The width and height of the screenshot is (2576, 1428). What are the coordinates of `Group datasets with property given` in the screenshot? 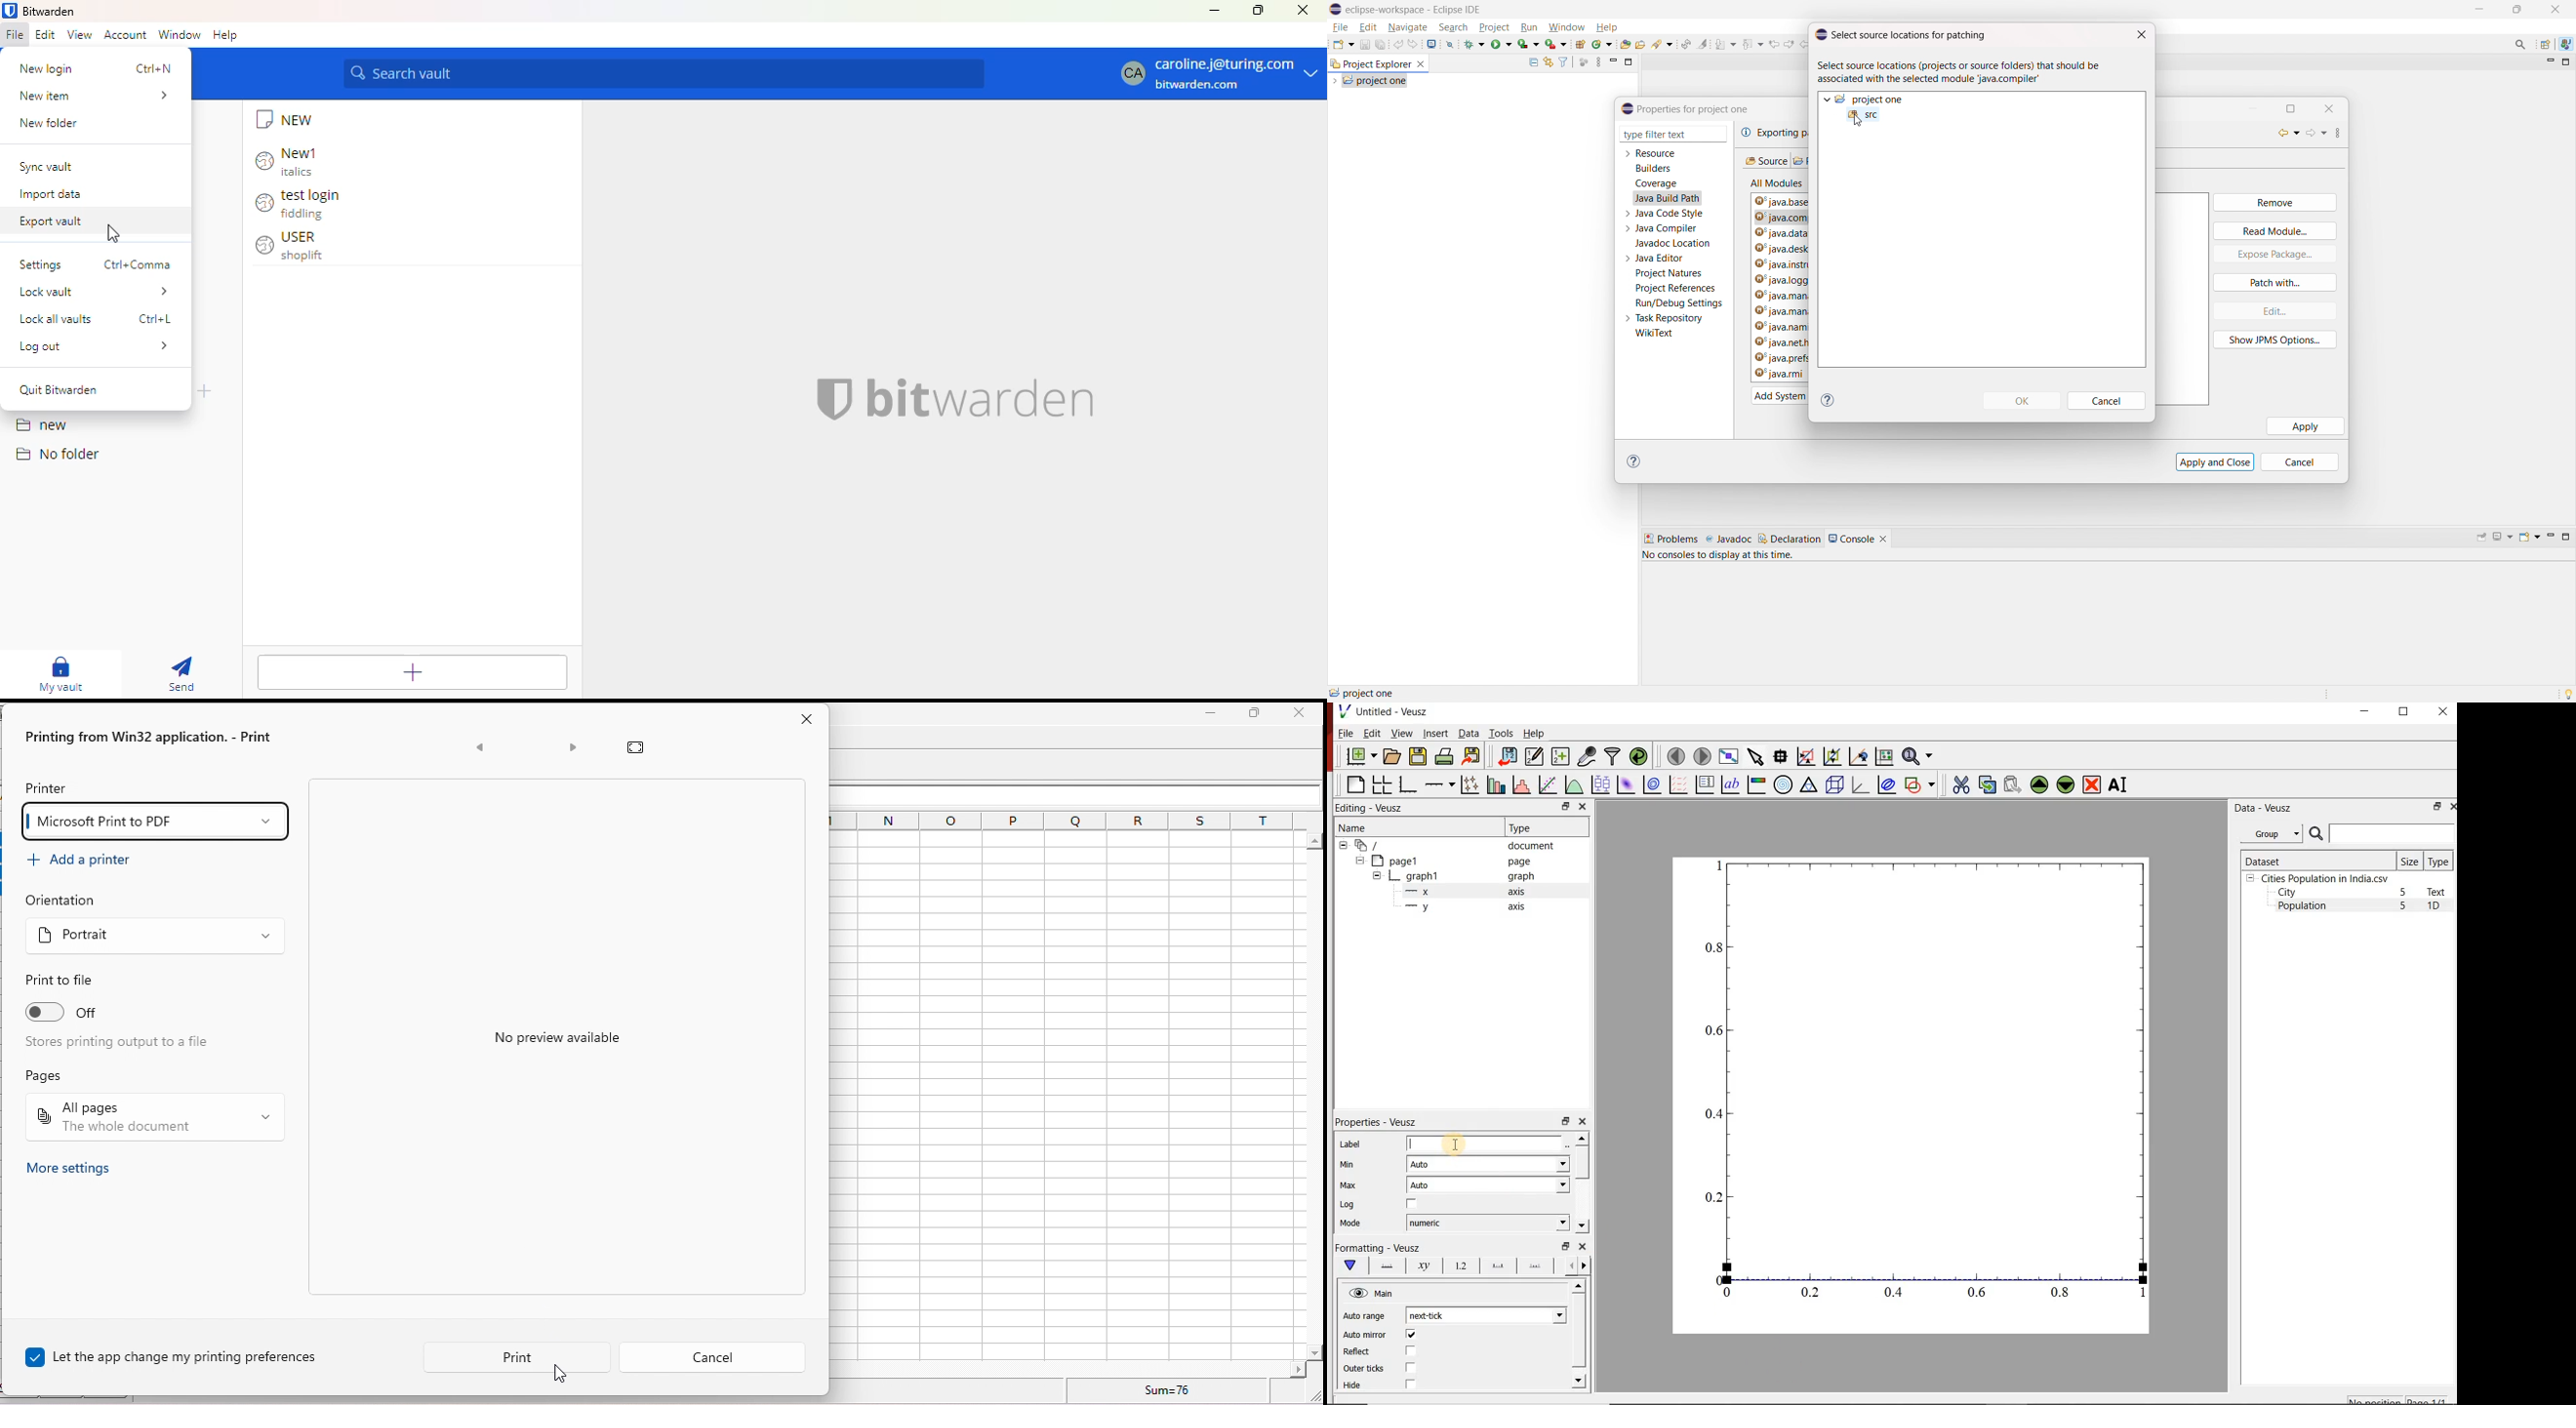 It's located at (2271, 833).